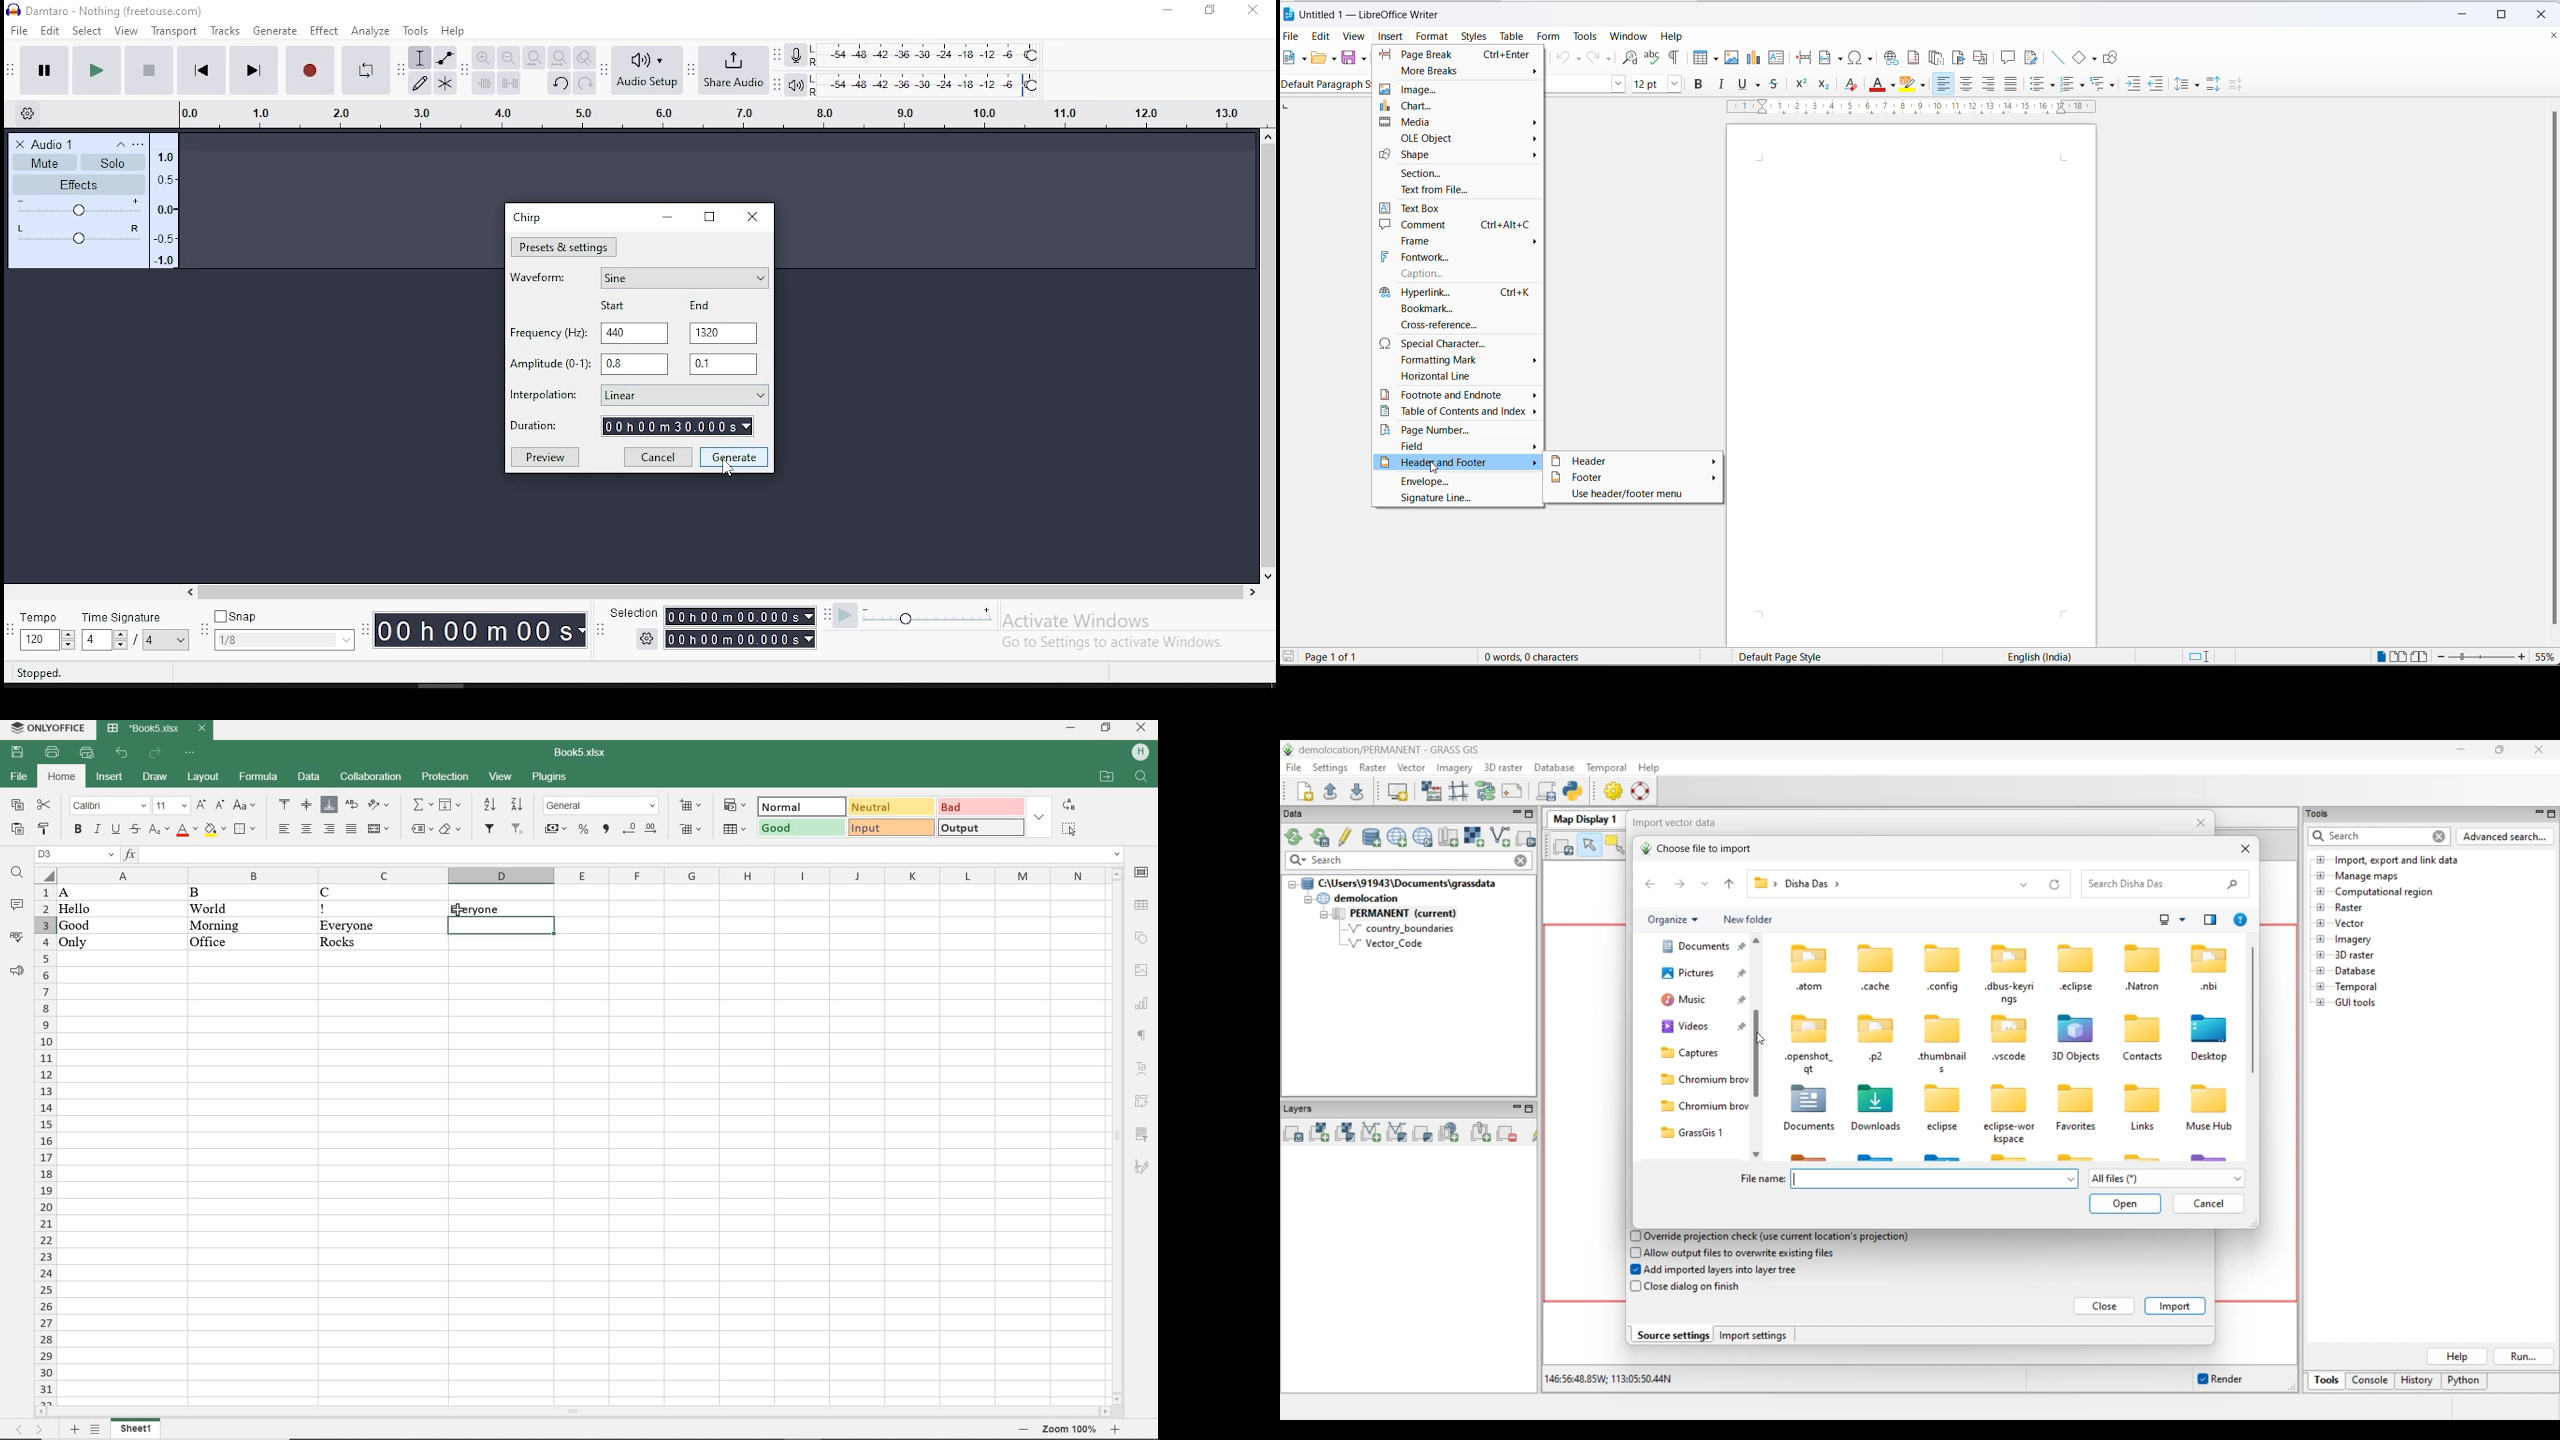 Image resolution: width=2576 pixels, height=1456 pixels. Describe the element at coordinates (2240, 87) in the screenshot. I see `decrease paragraphing space` at that location.